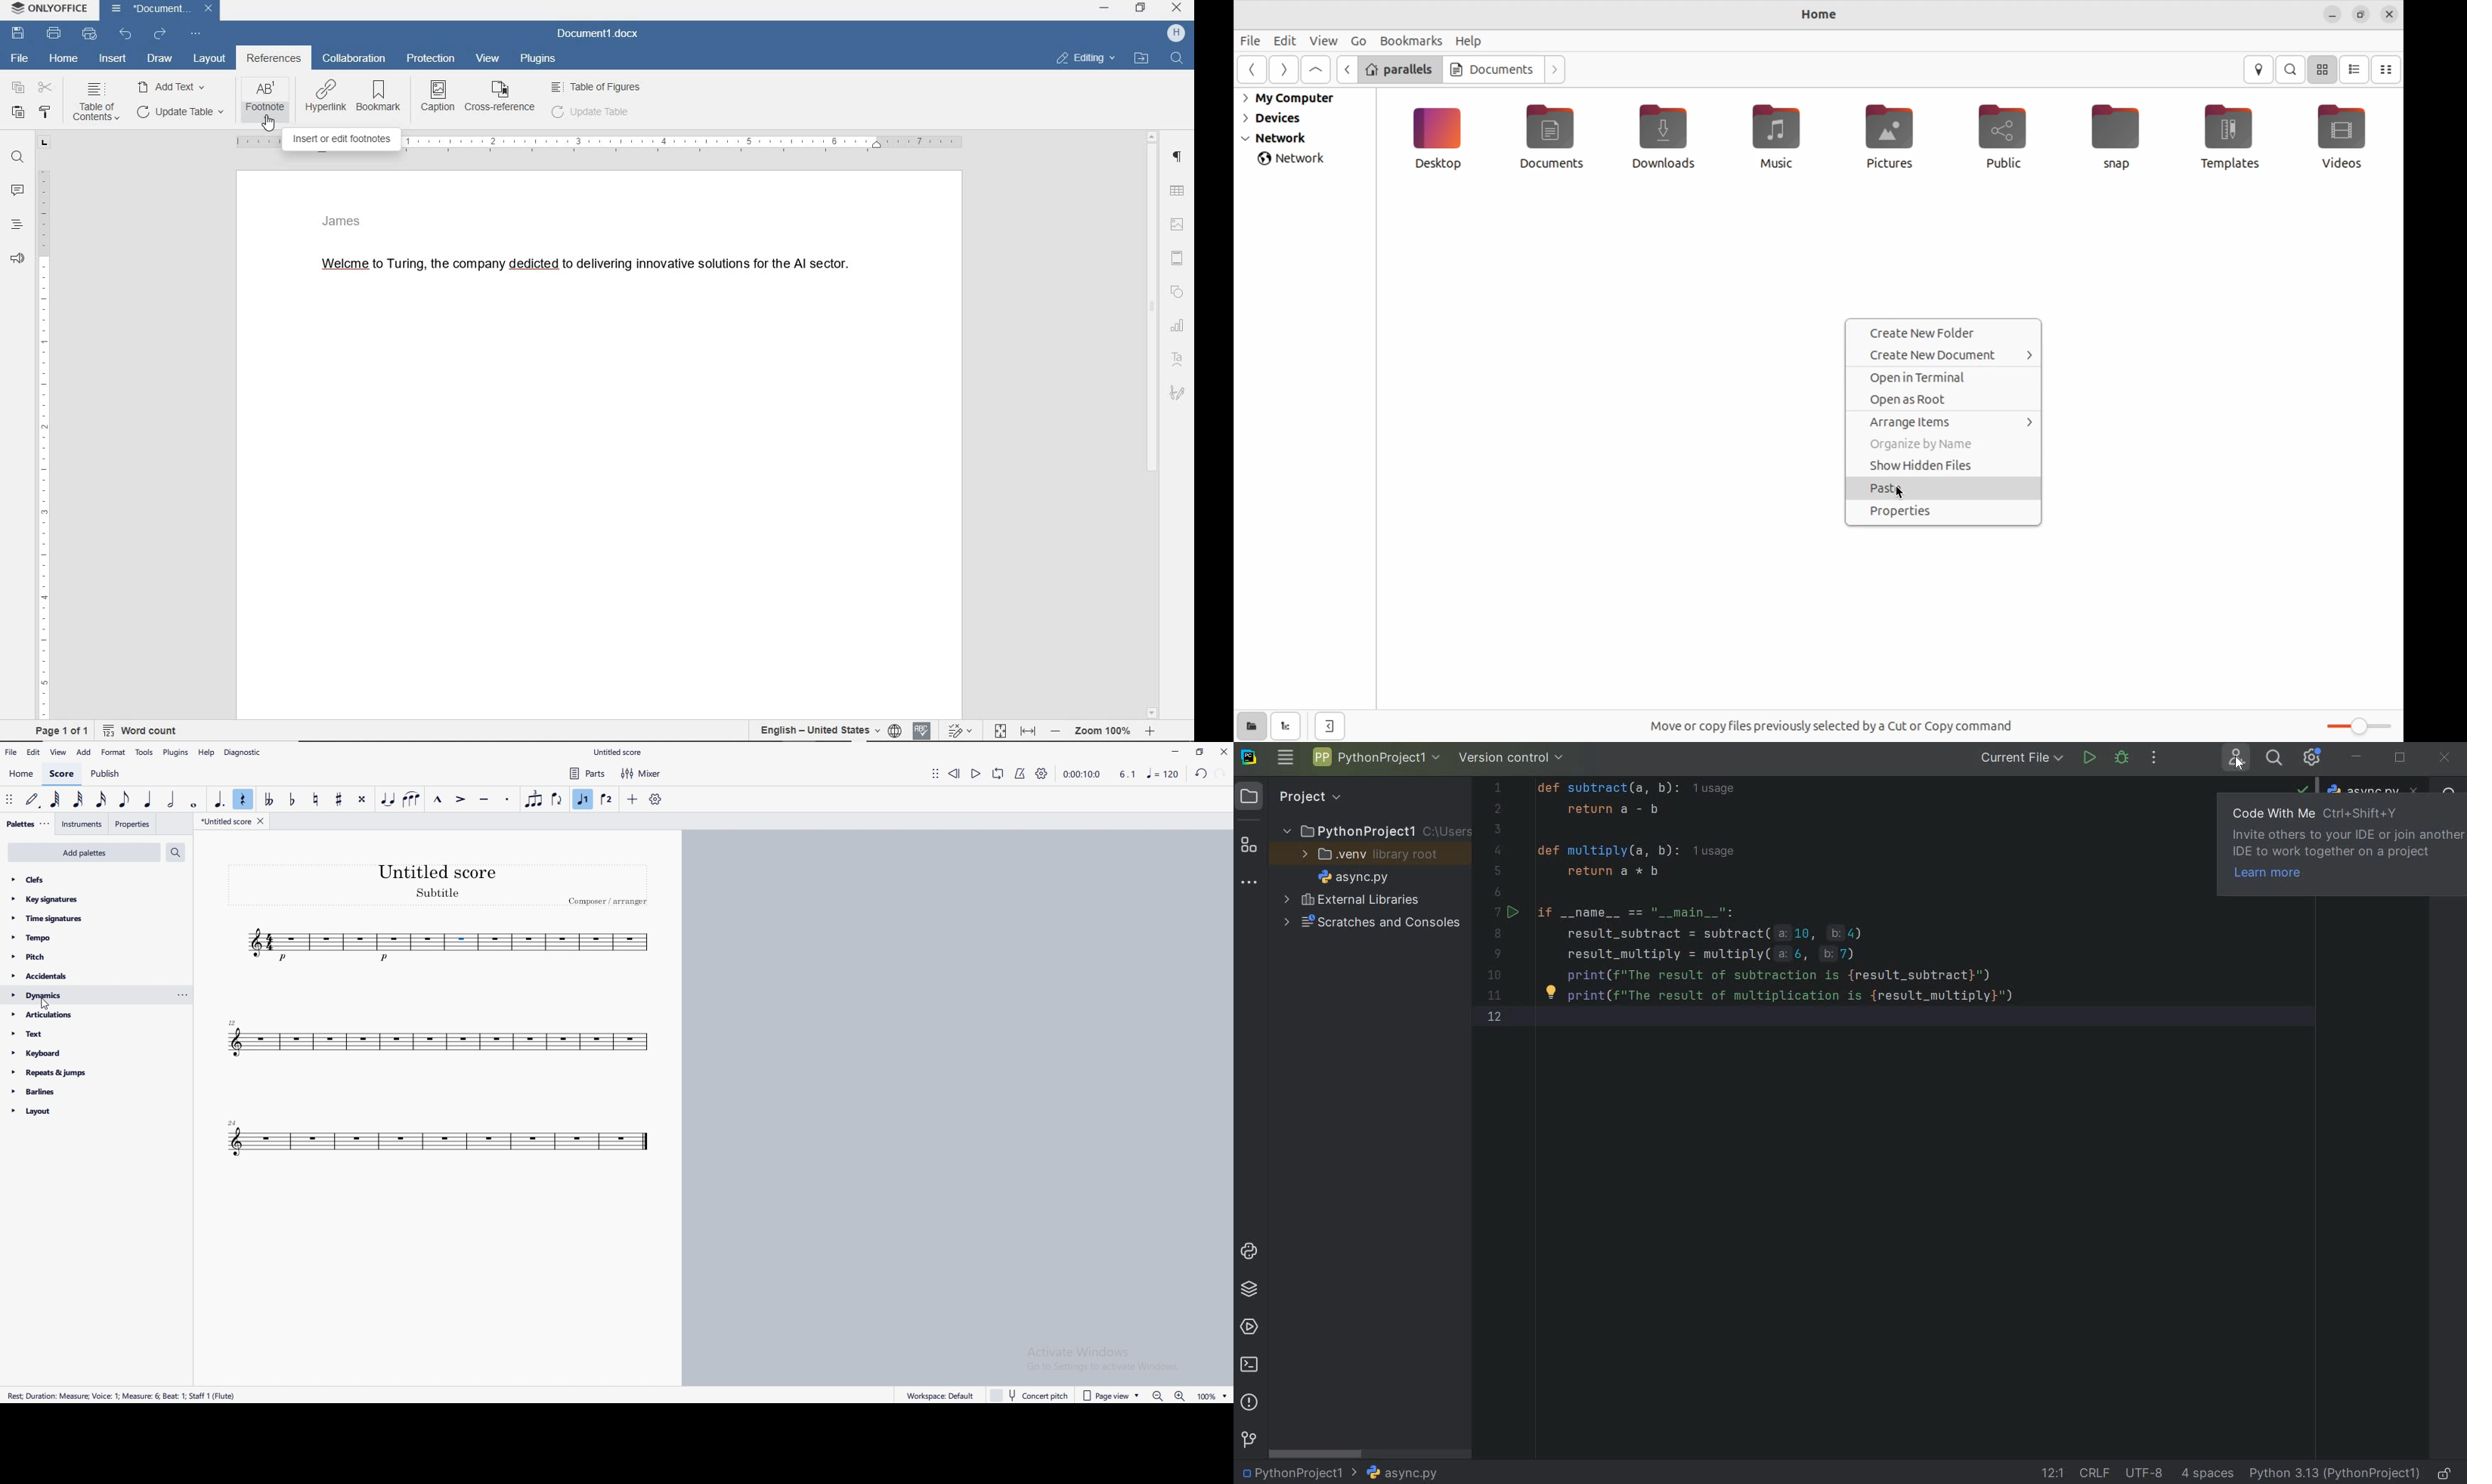 This screenshot has height=1484, width=2492. I want to click on view, so click(1322, 40).